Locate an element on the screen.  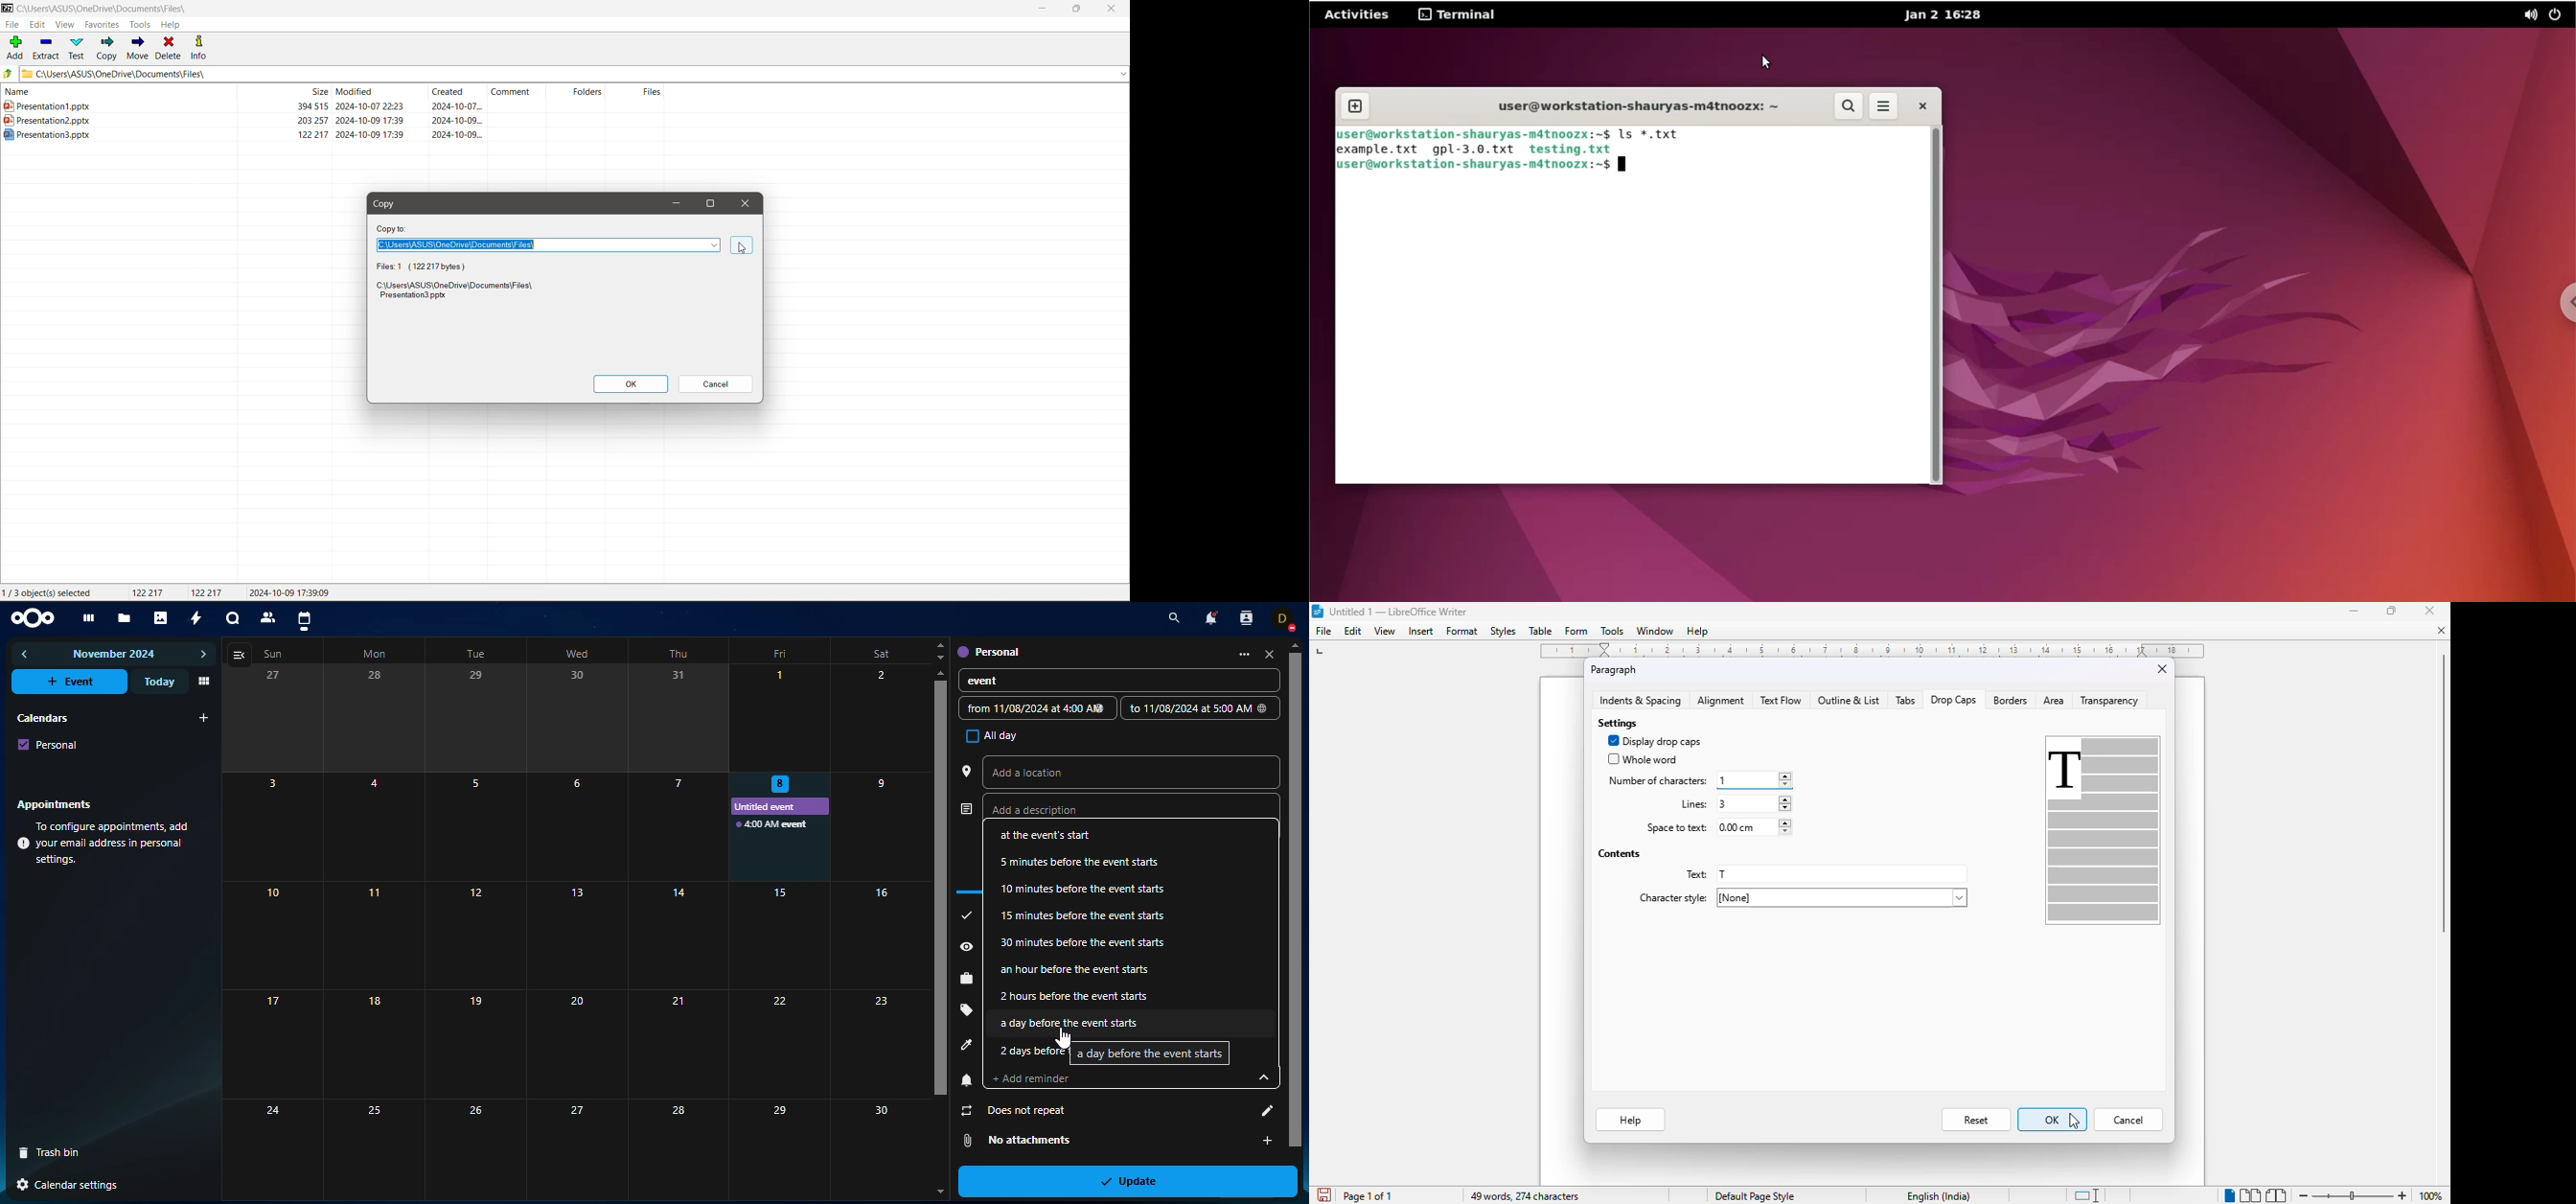
add a location is located at coordinates (1046, 771).